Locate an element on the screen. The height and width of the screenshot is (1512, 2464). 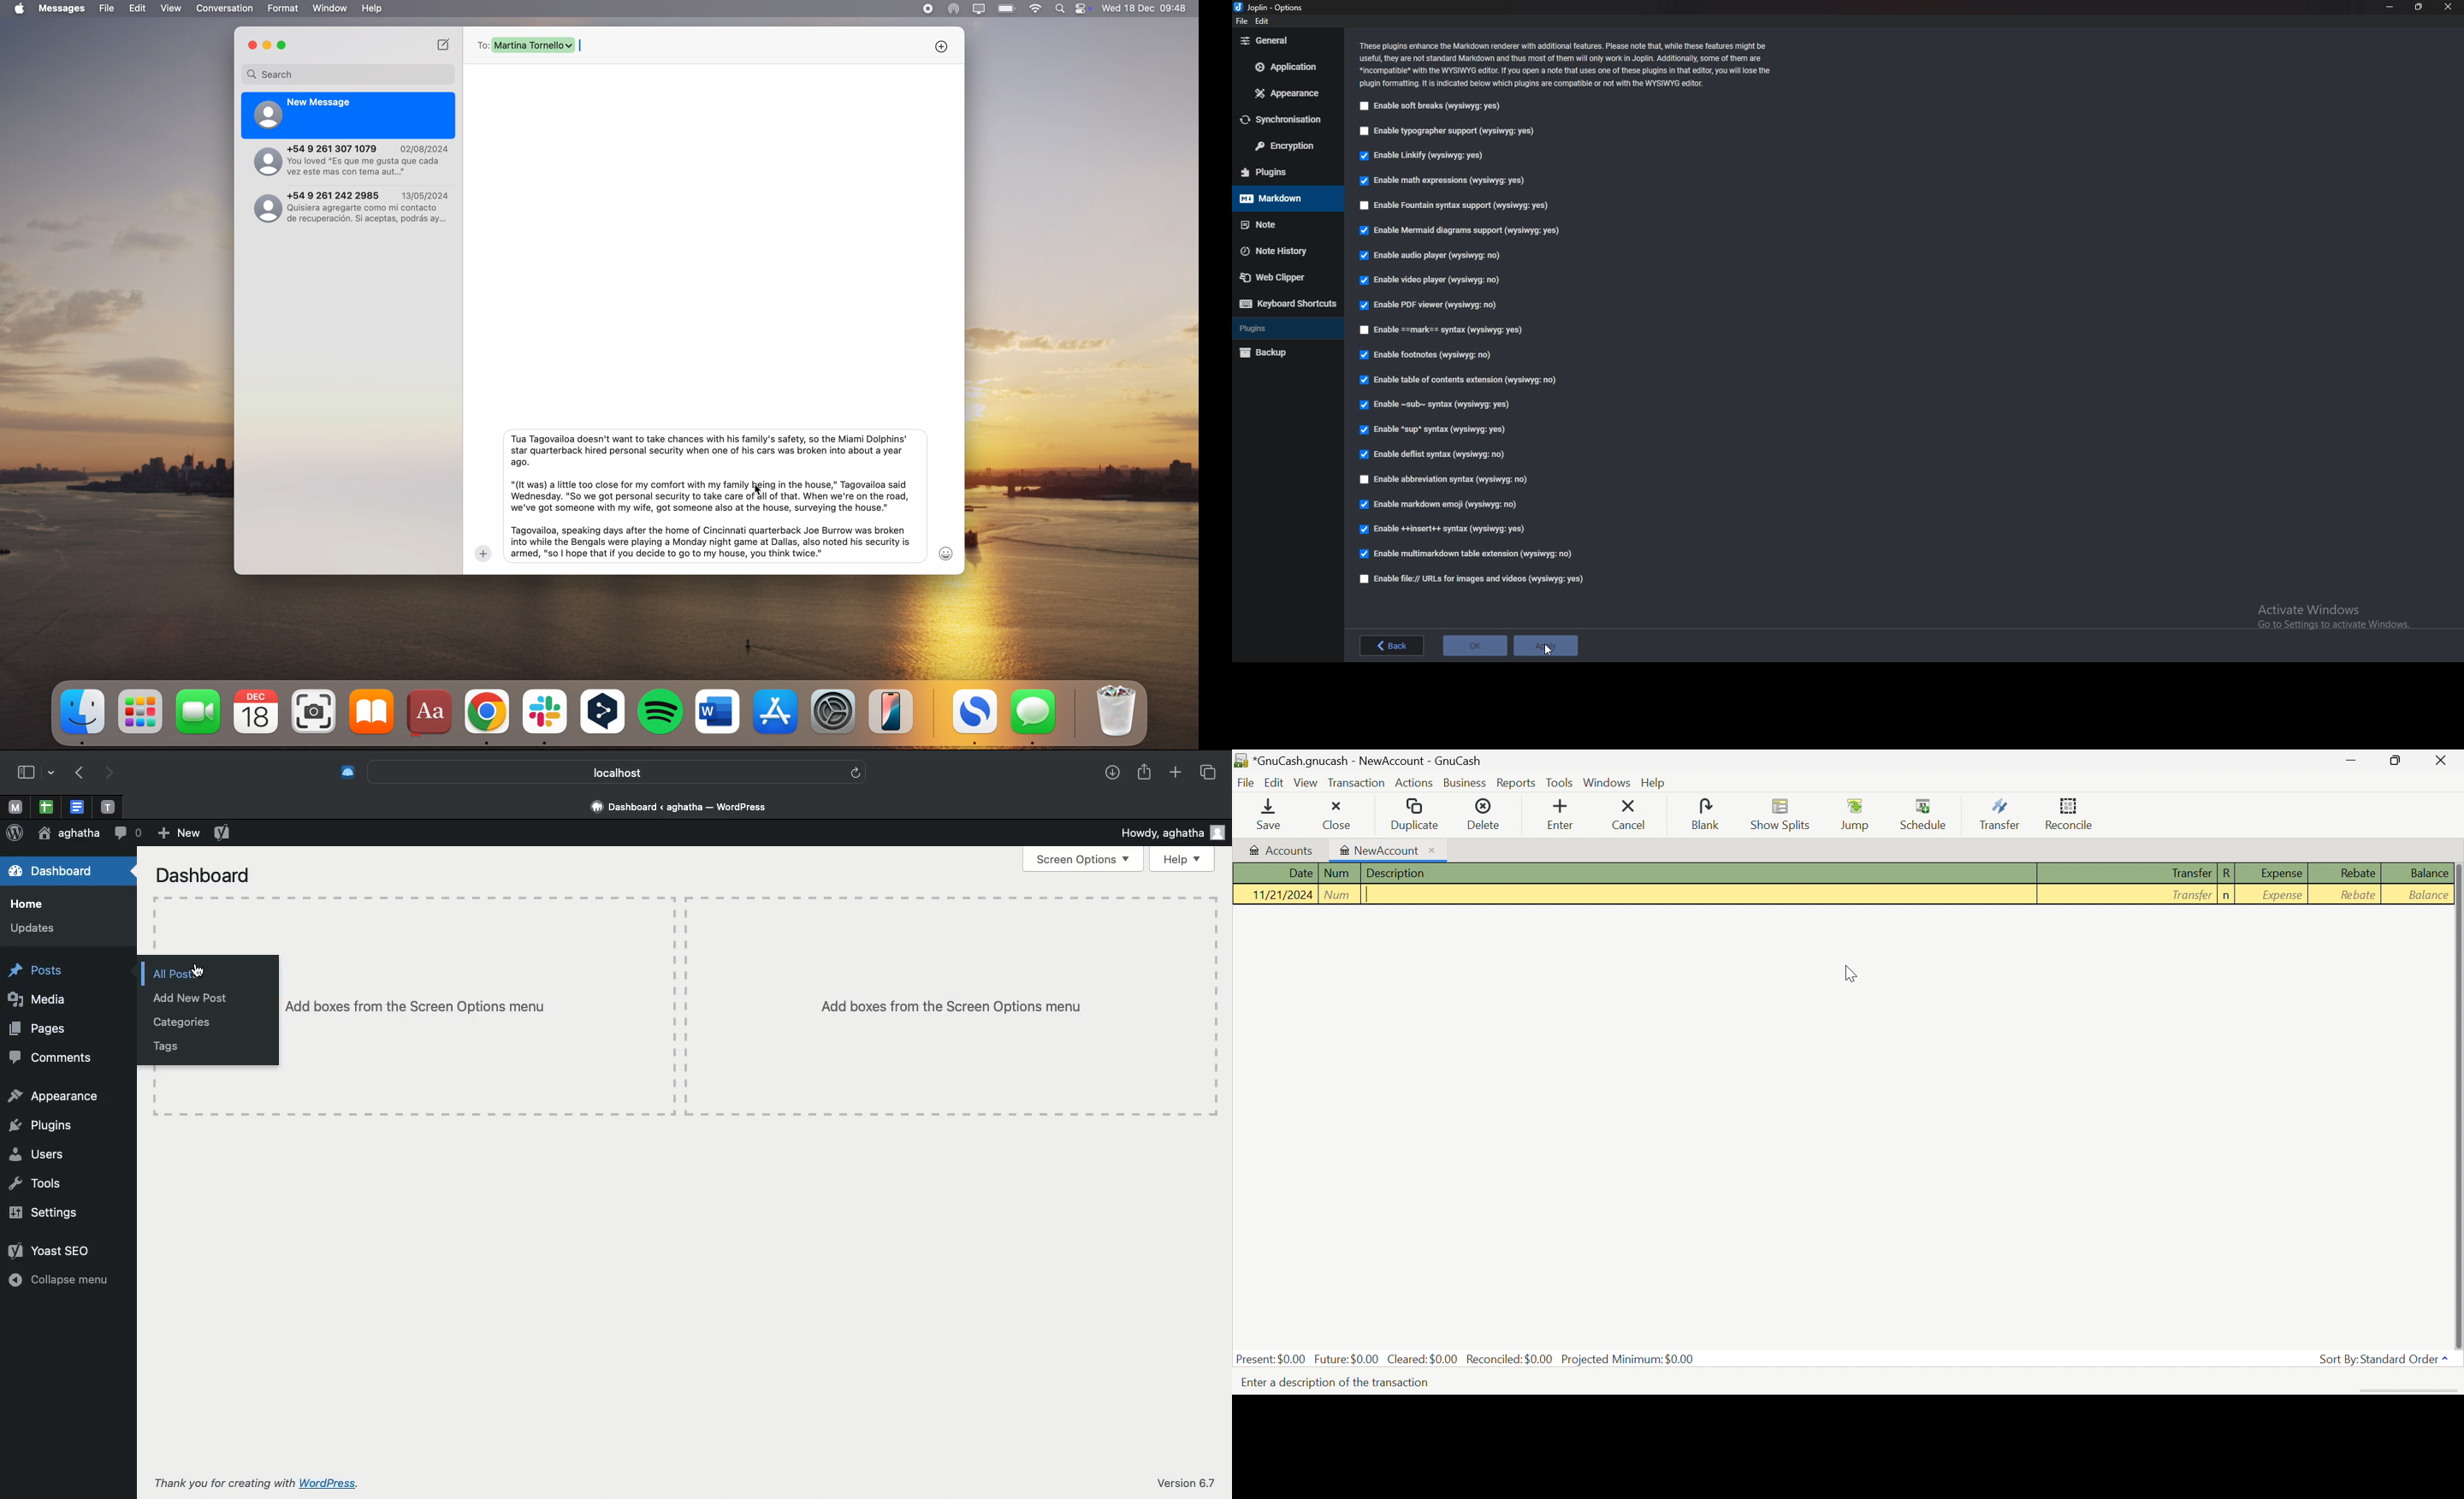
Home is located at coordinates (34, 904).